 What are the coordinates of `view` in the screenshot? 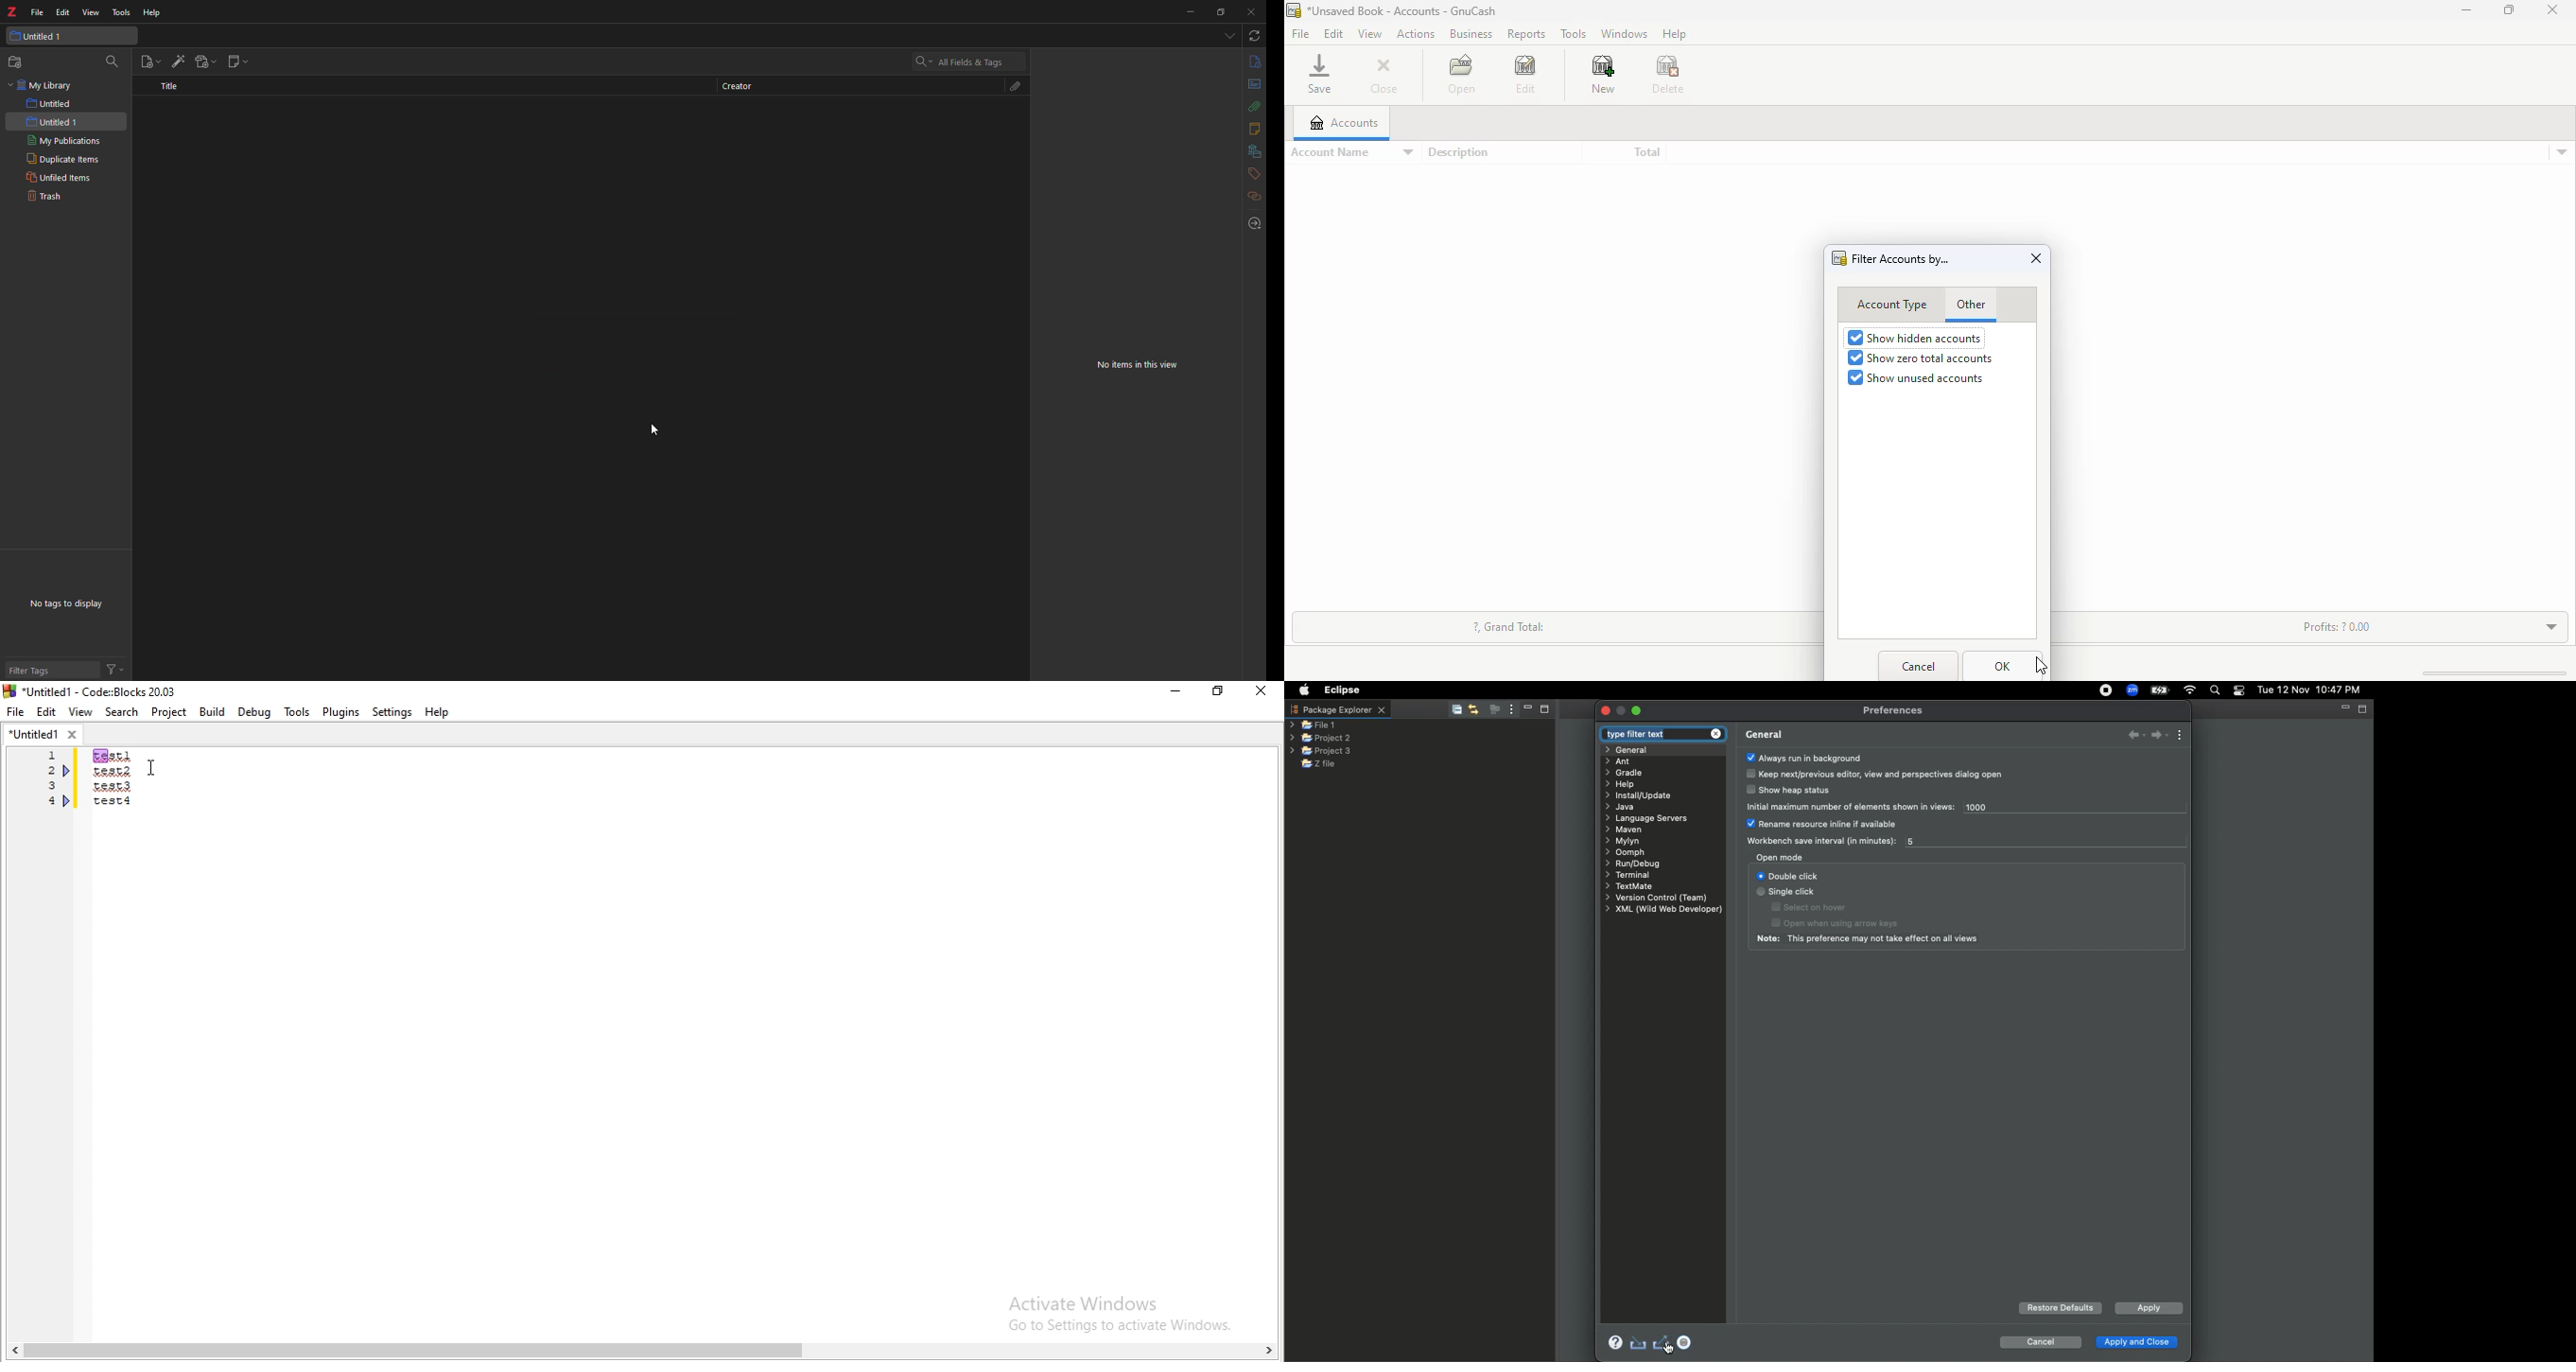 It's located at (92, 14).